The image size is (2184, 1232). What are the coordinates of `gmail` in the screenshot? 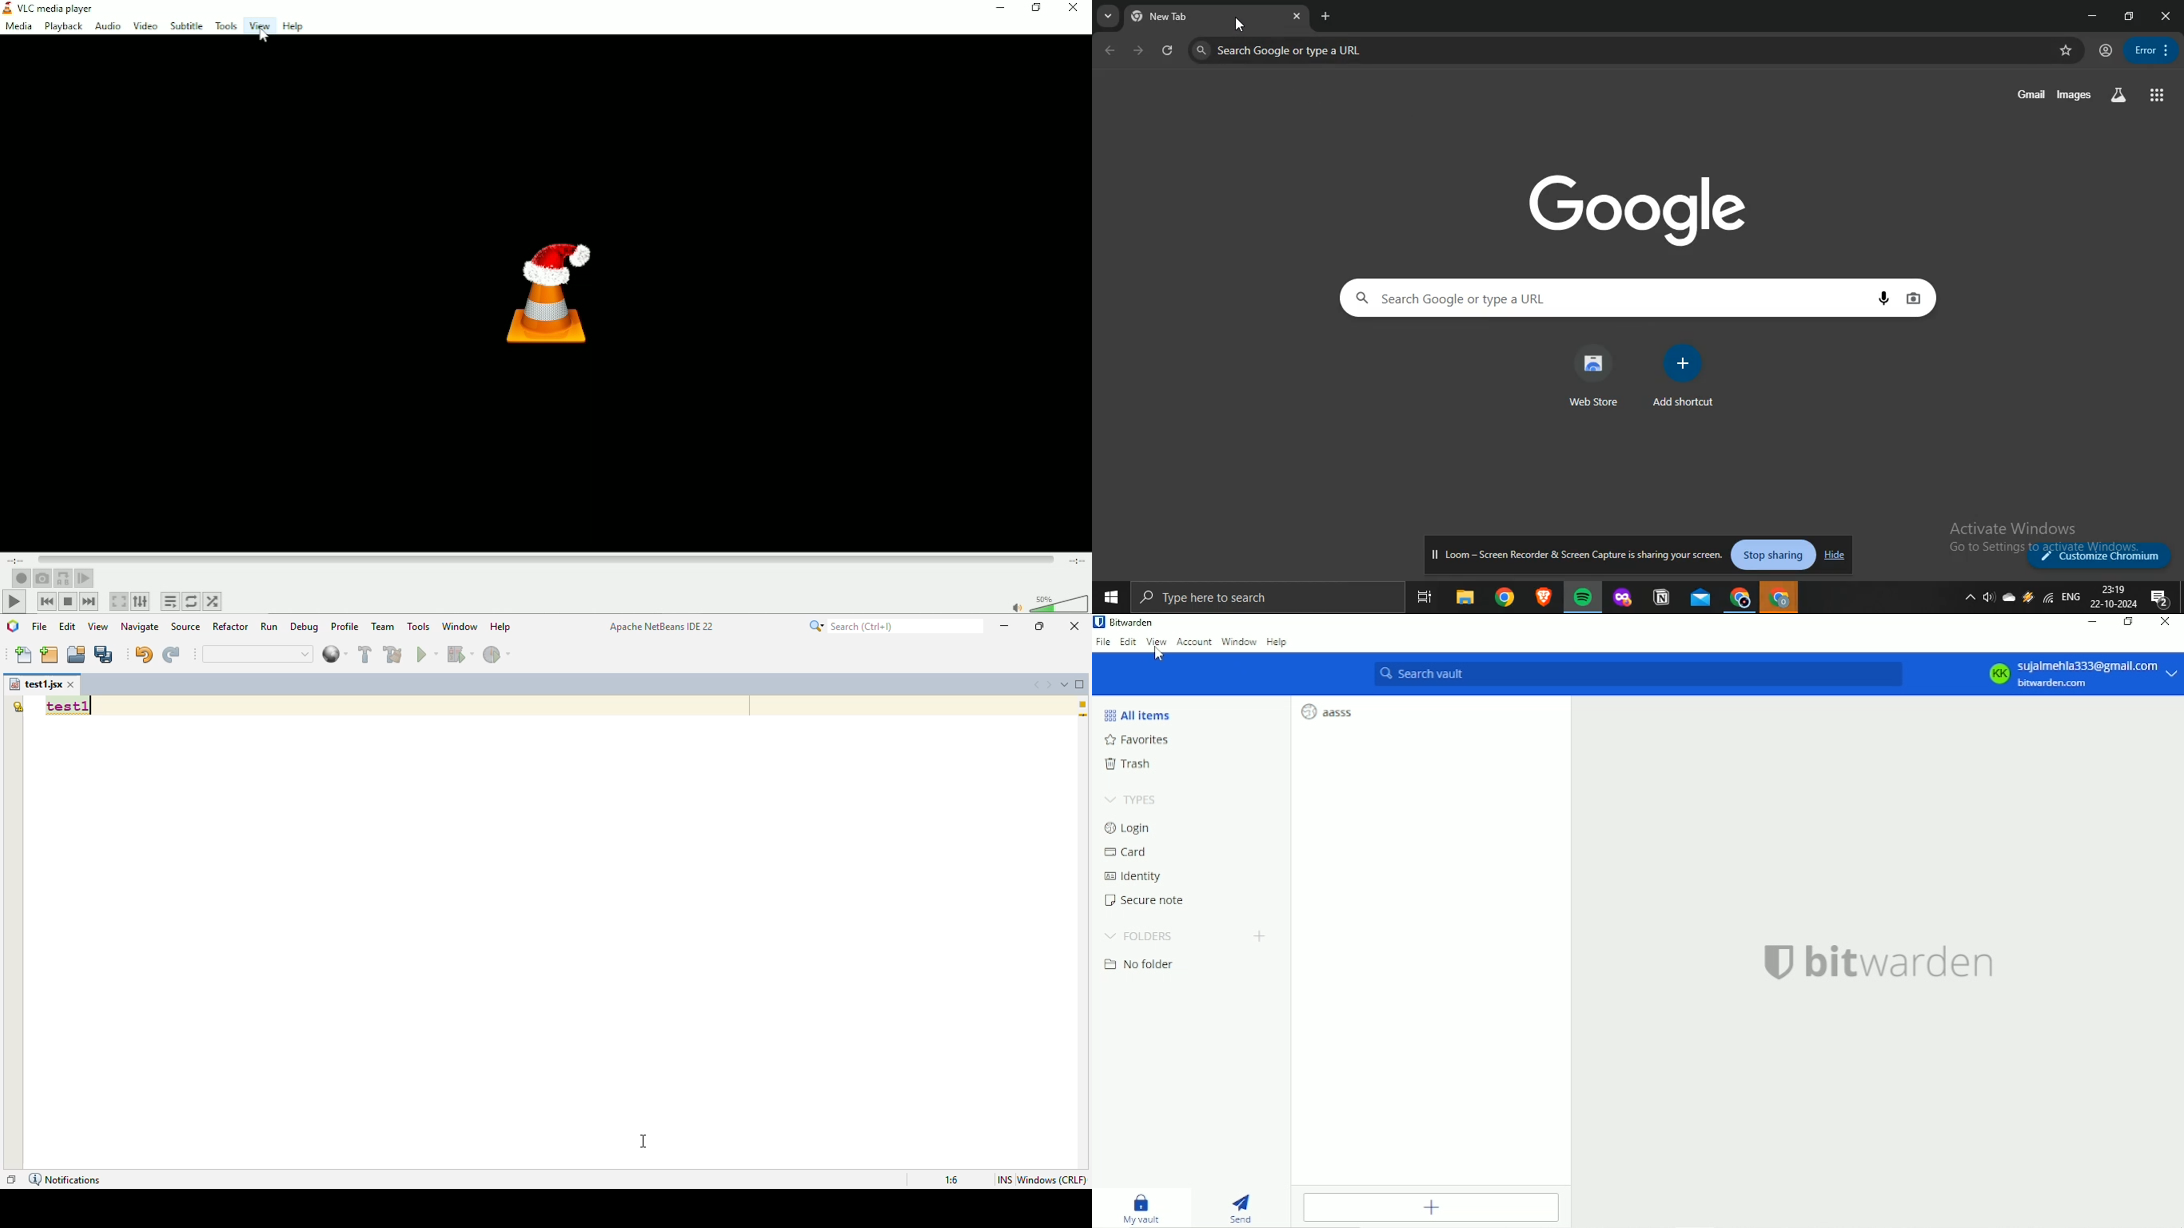 It's located at (2031, 93).